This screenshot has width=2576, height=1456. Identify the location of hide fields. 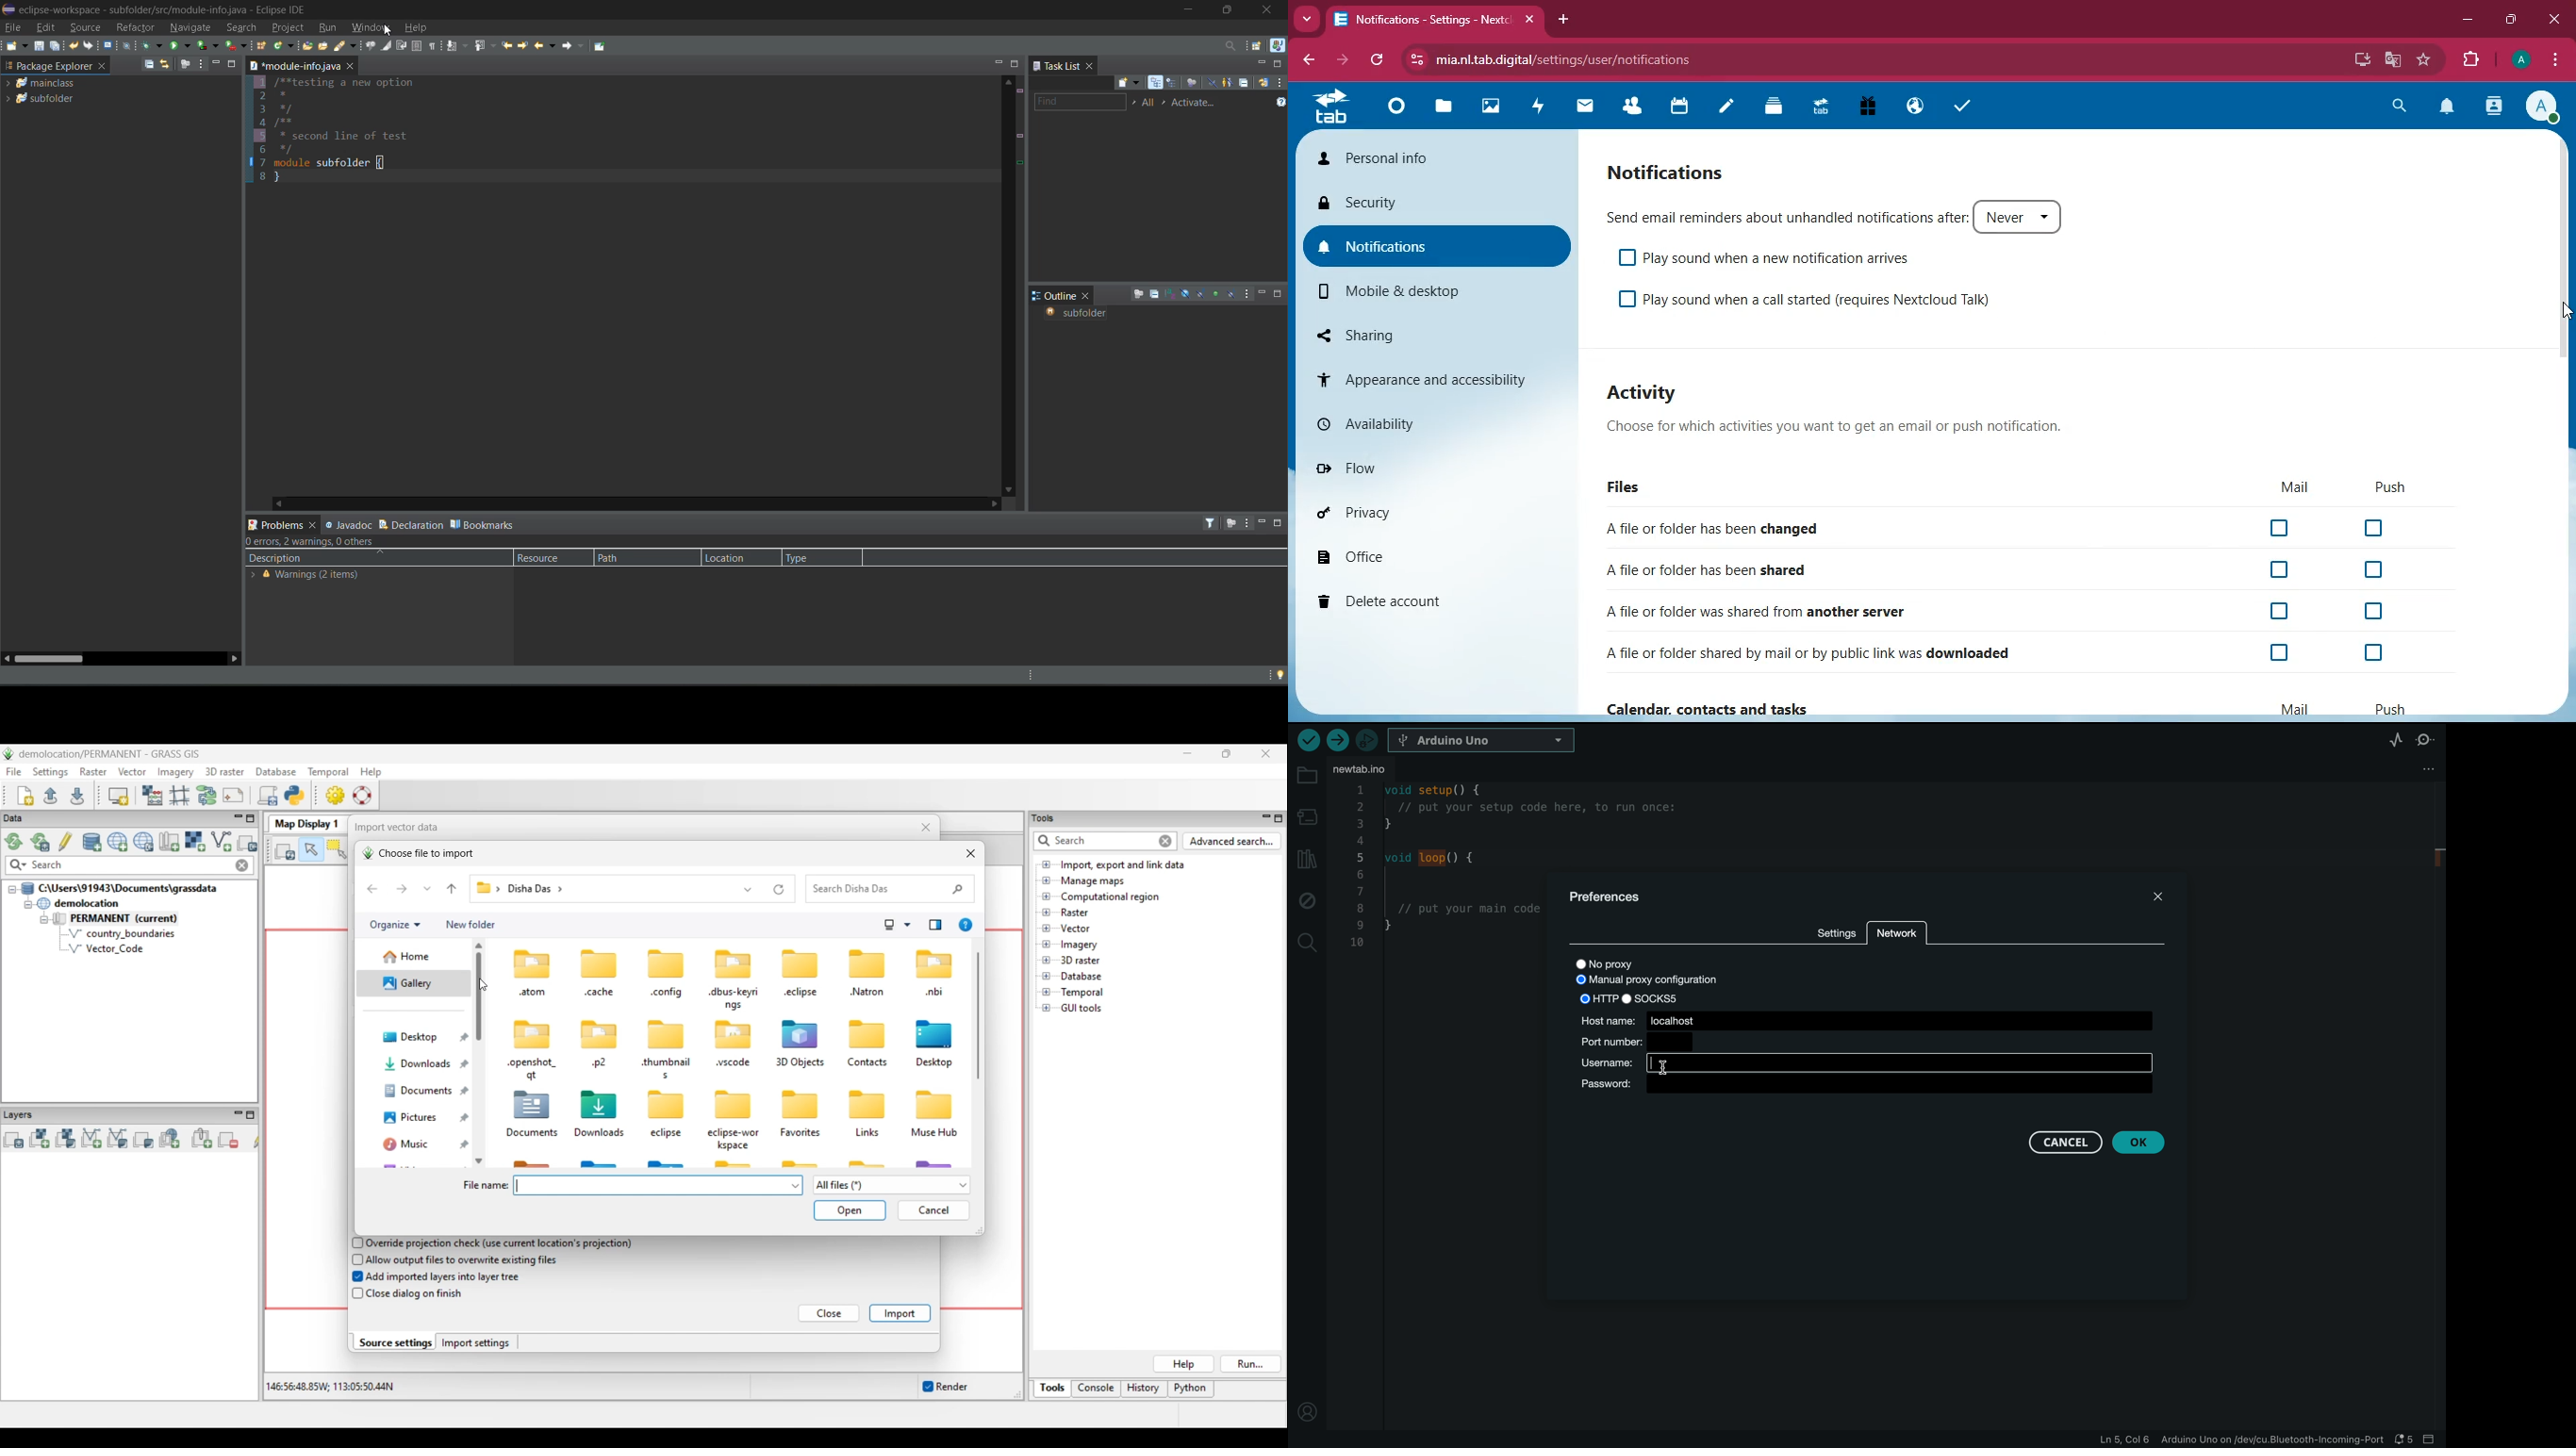
(1187, 295).